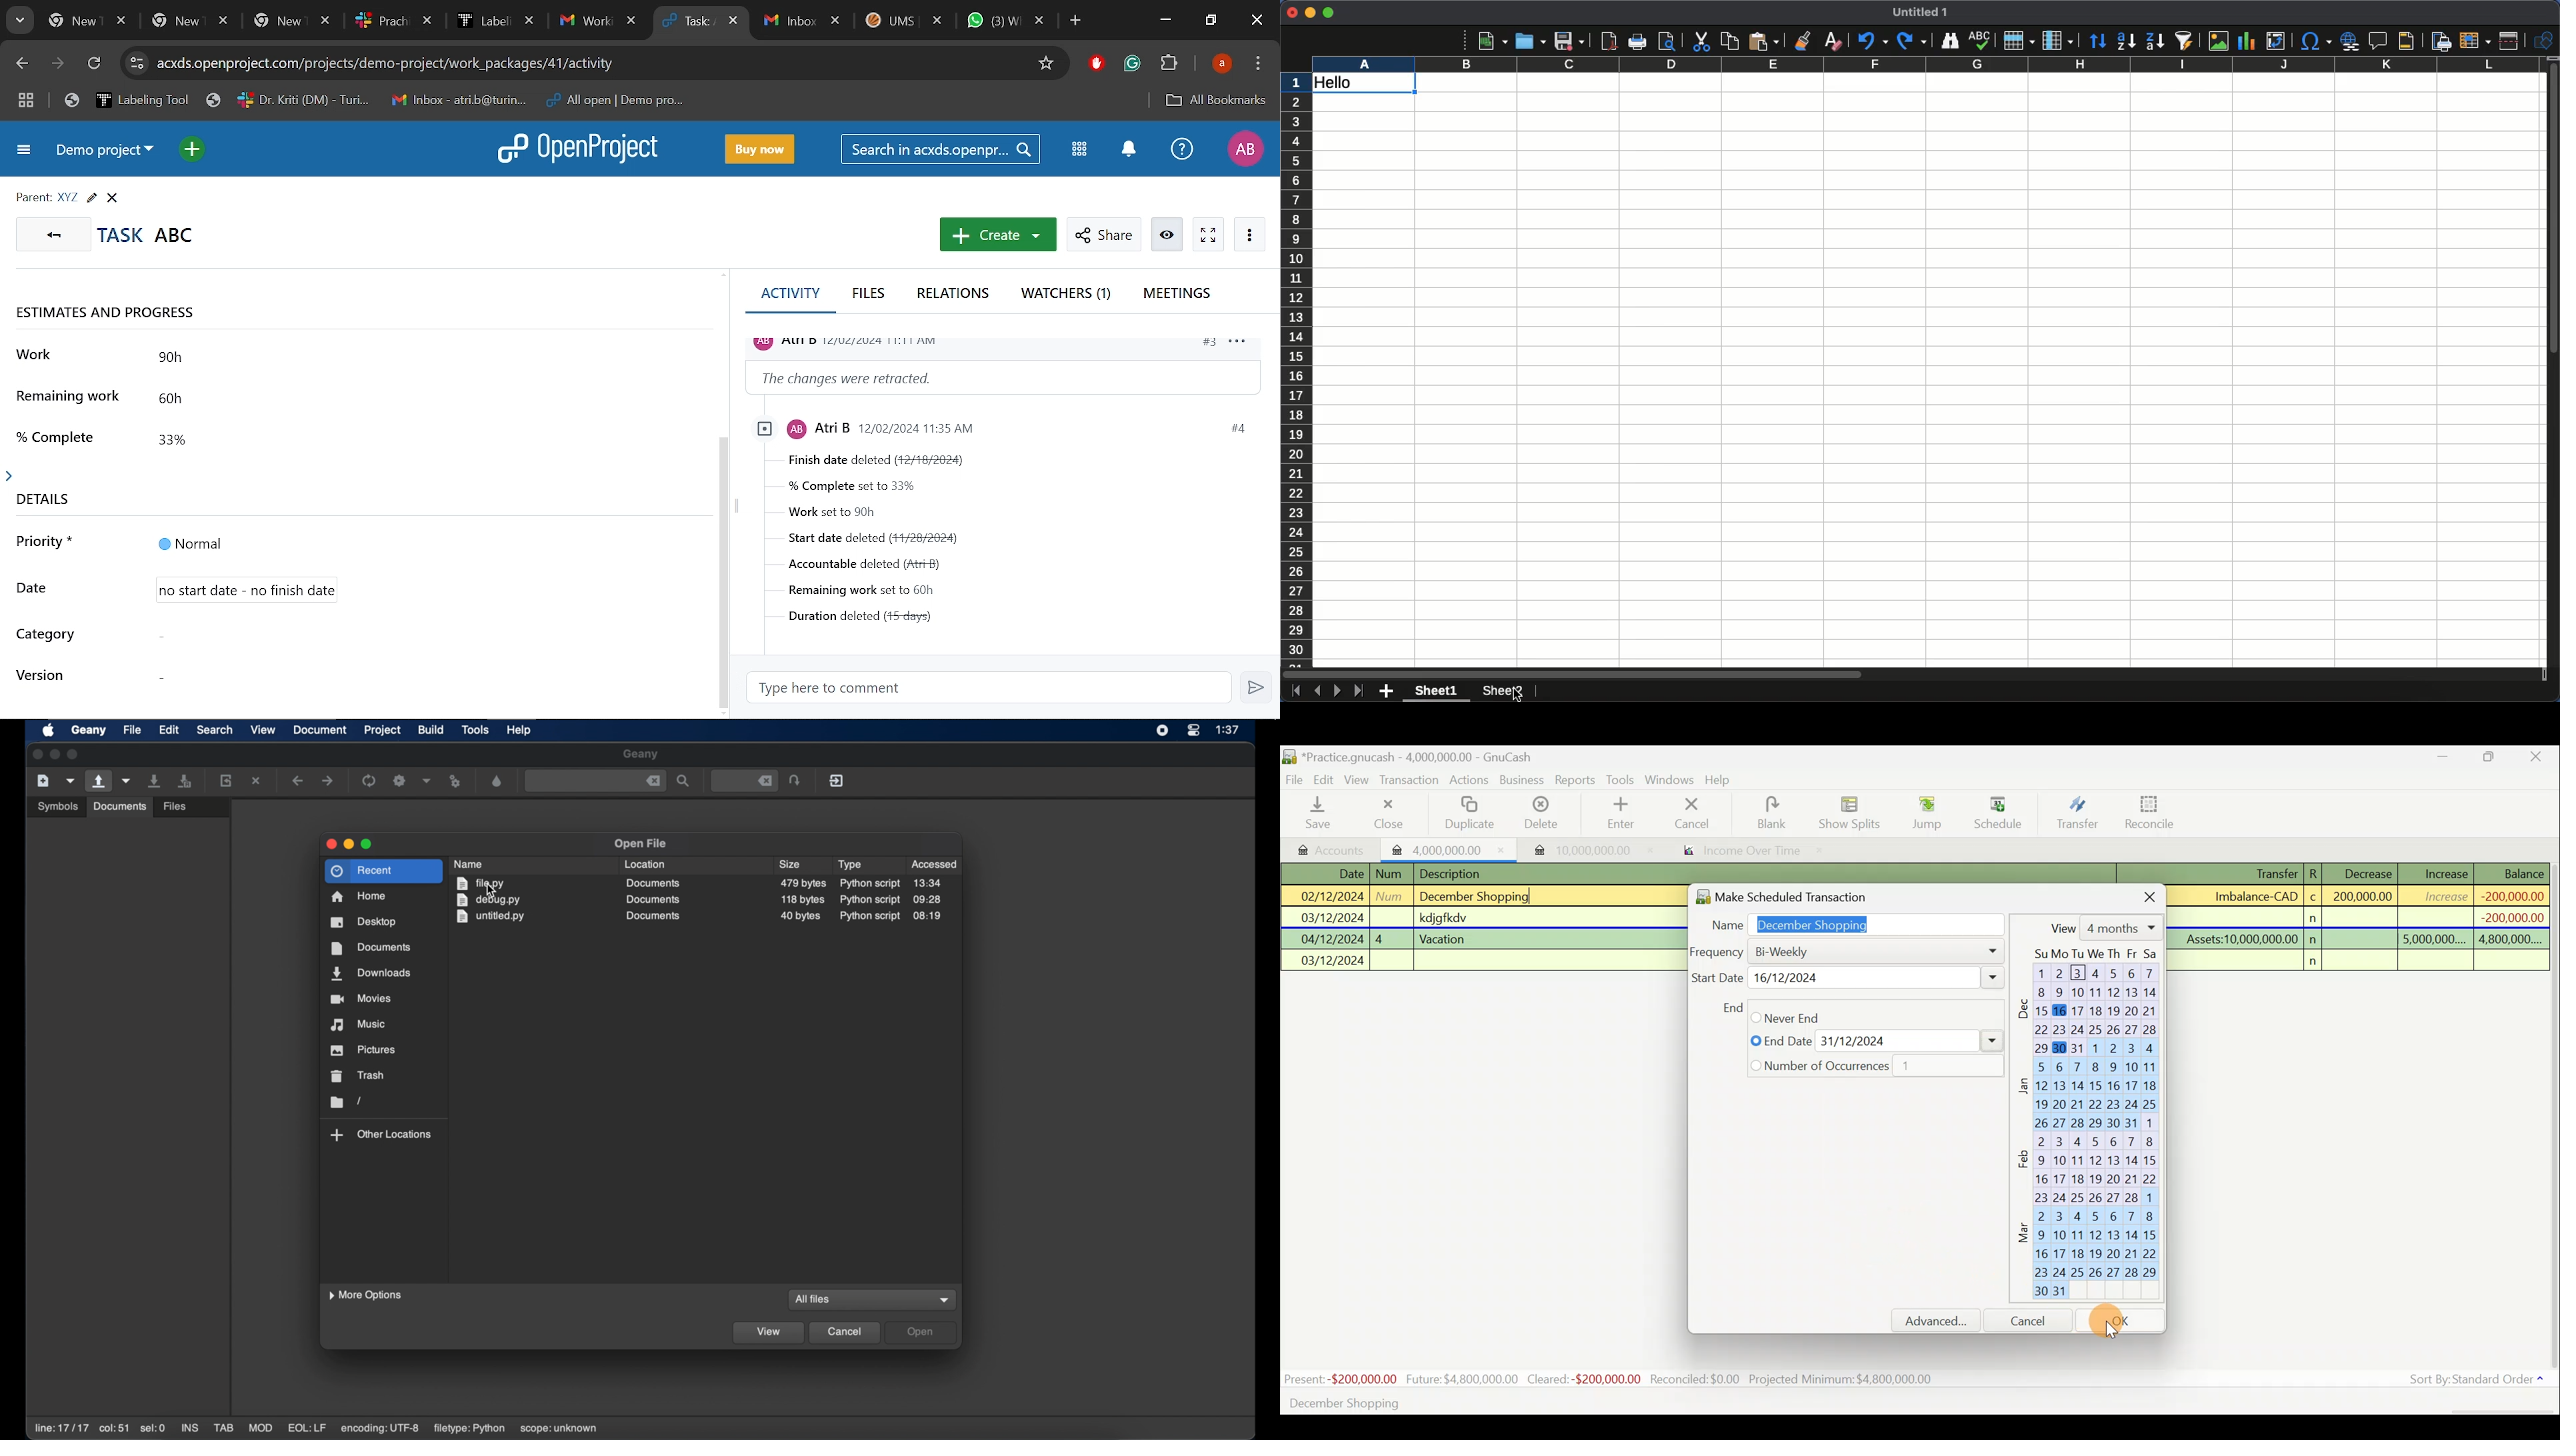 The height and width of the screenshot is (1456, 2576). What do you see at coordinates (2099, 43) in the screenshot?
I see `Sort` at bounding box center [2099, 43].